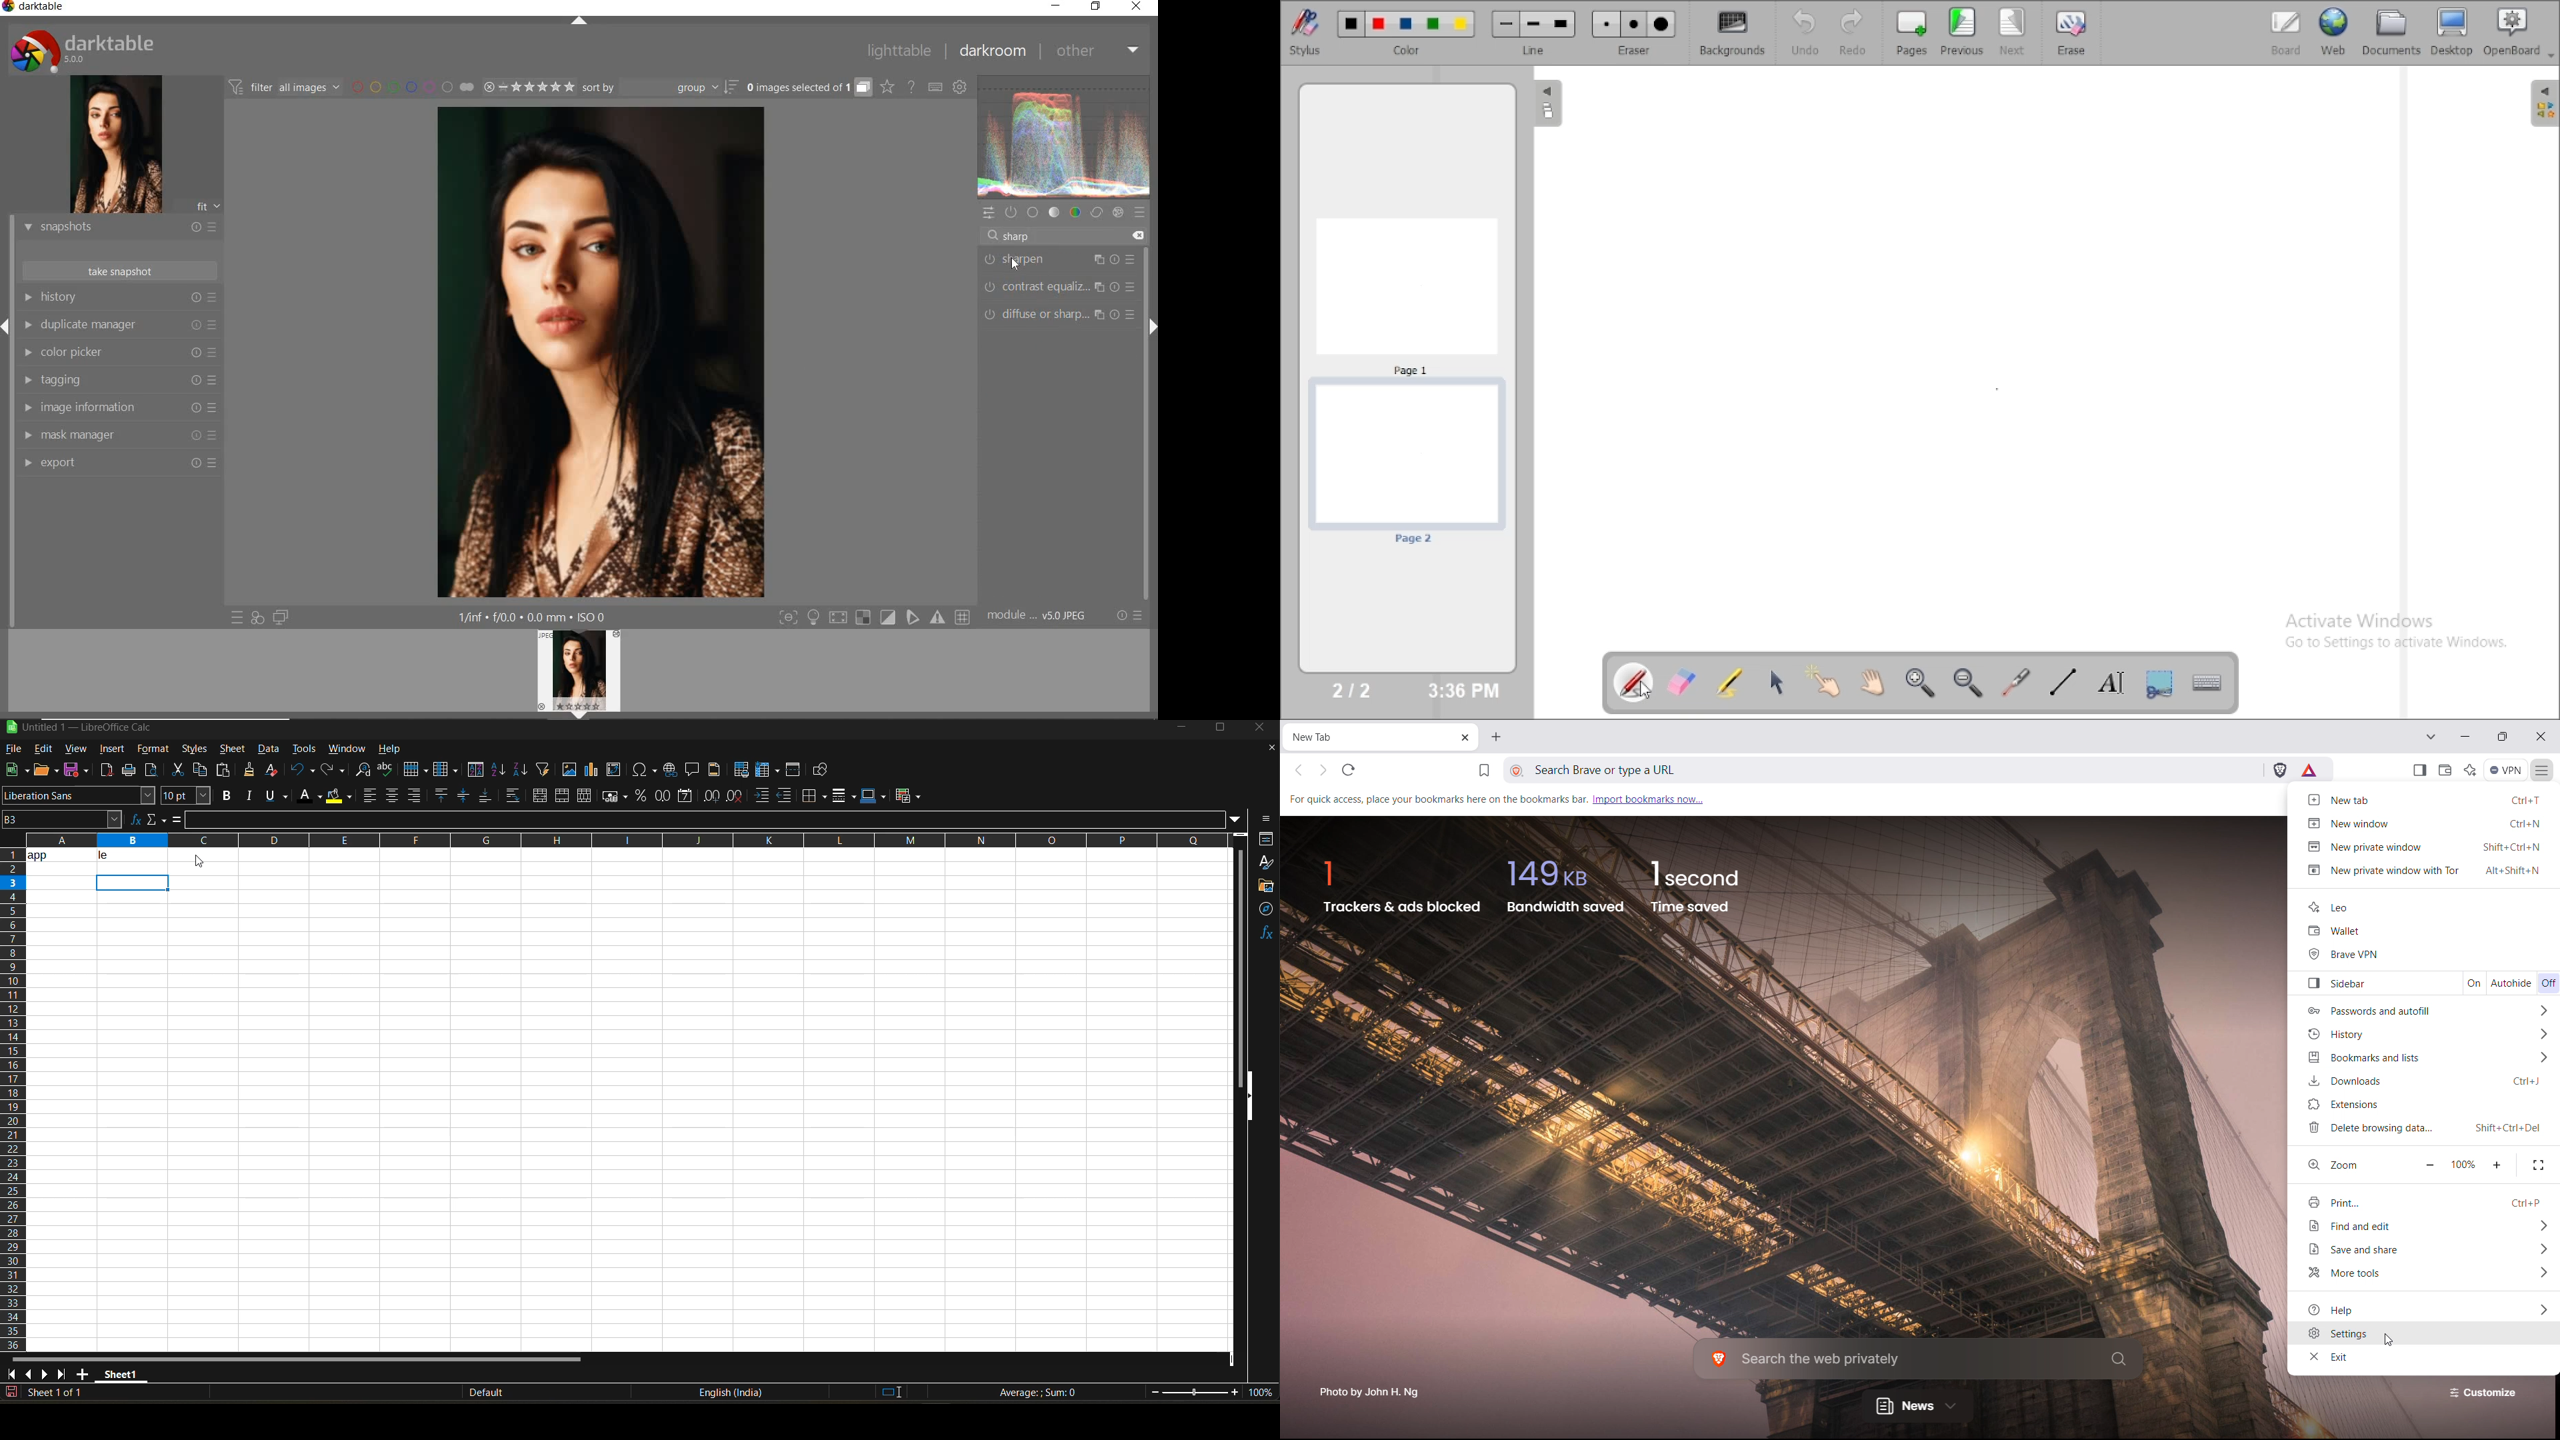 This screenshot has width=2576, height=1456. Describe the element at coordinates (735, 796) in the screenshot. I see `delete decimal place` at that location.